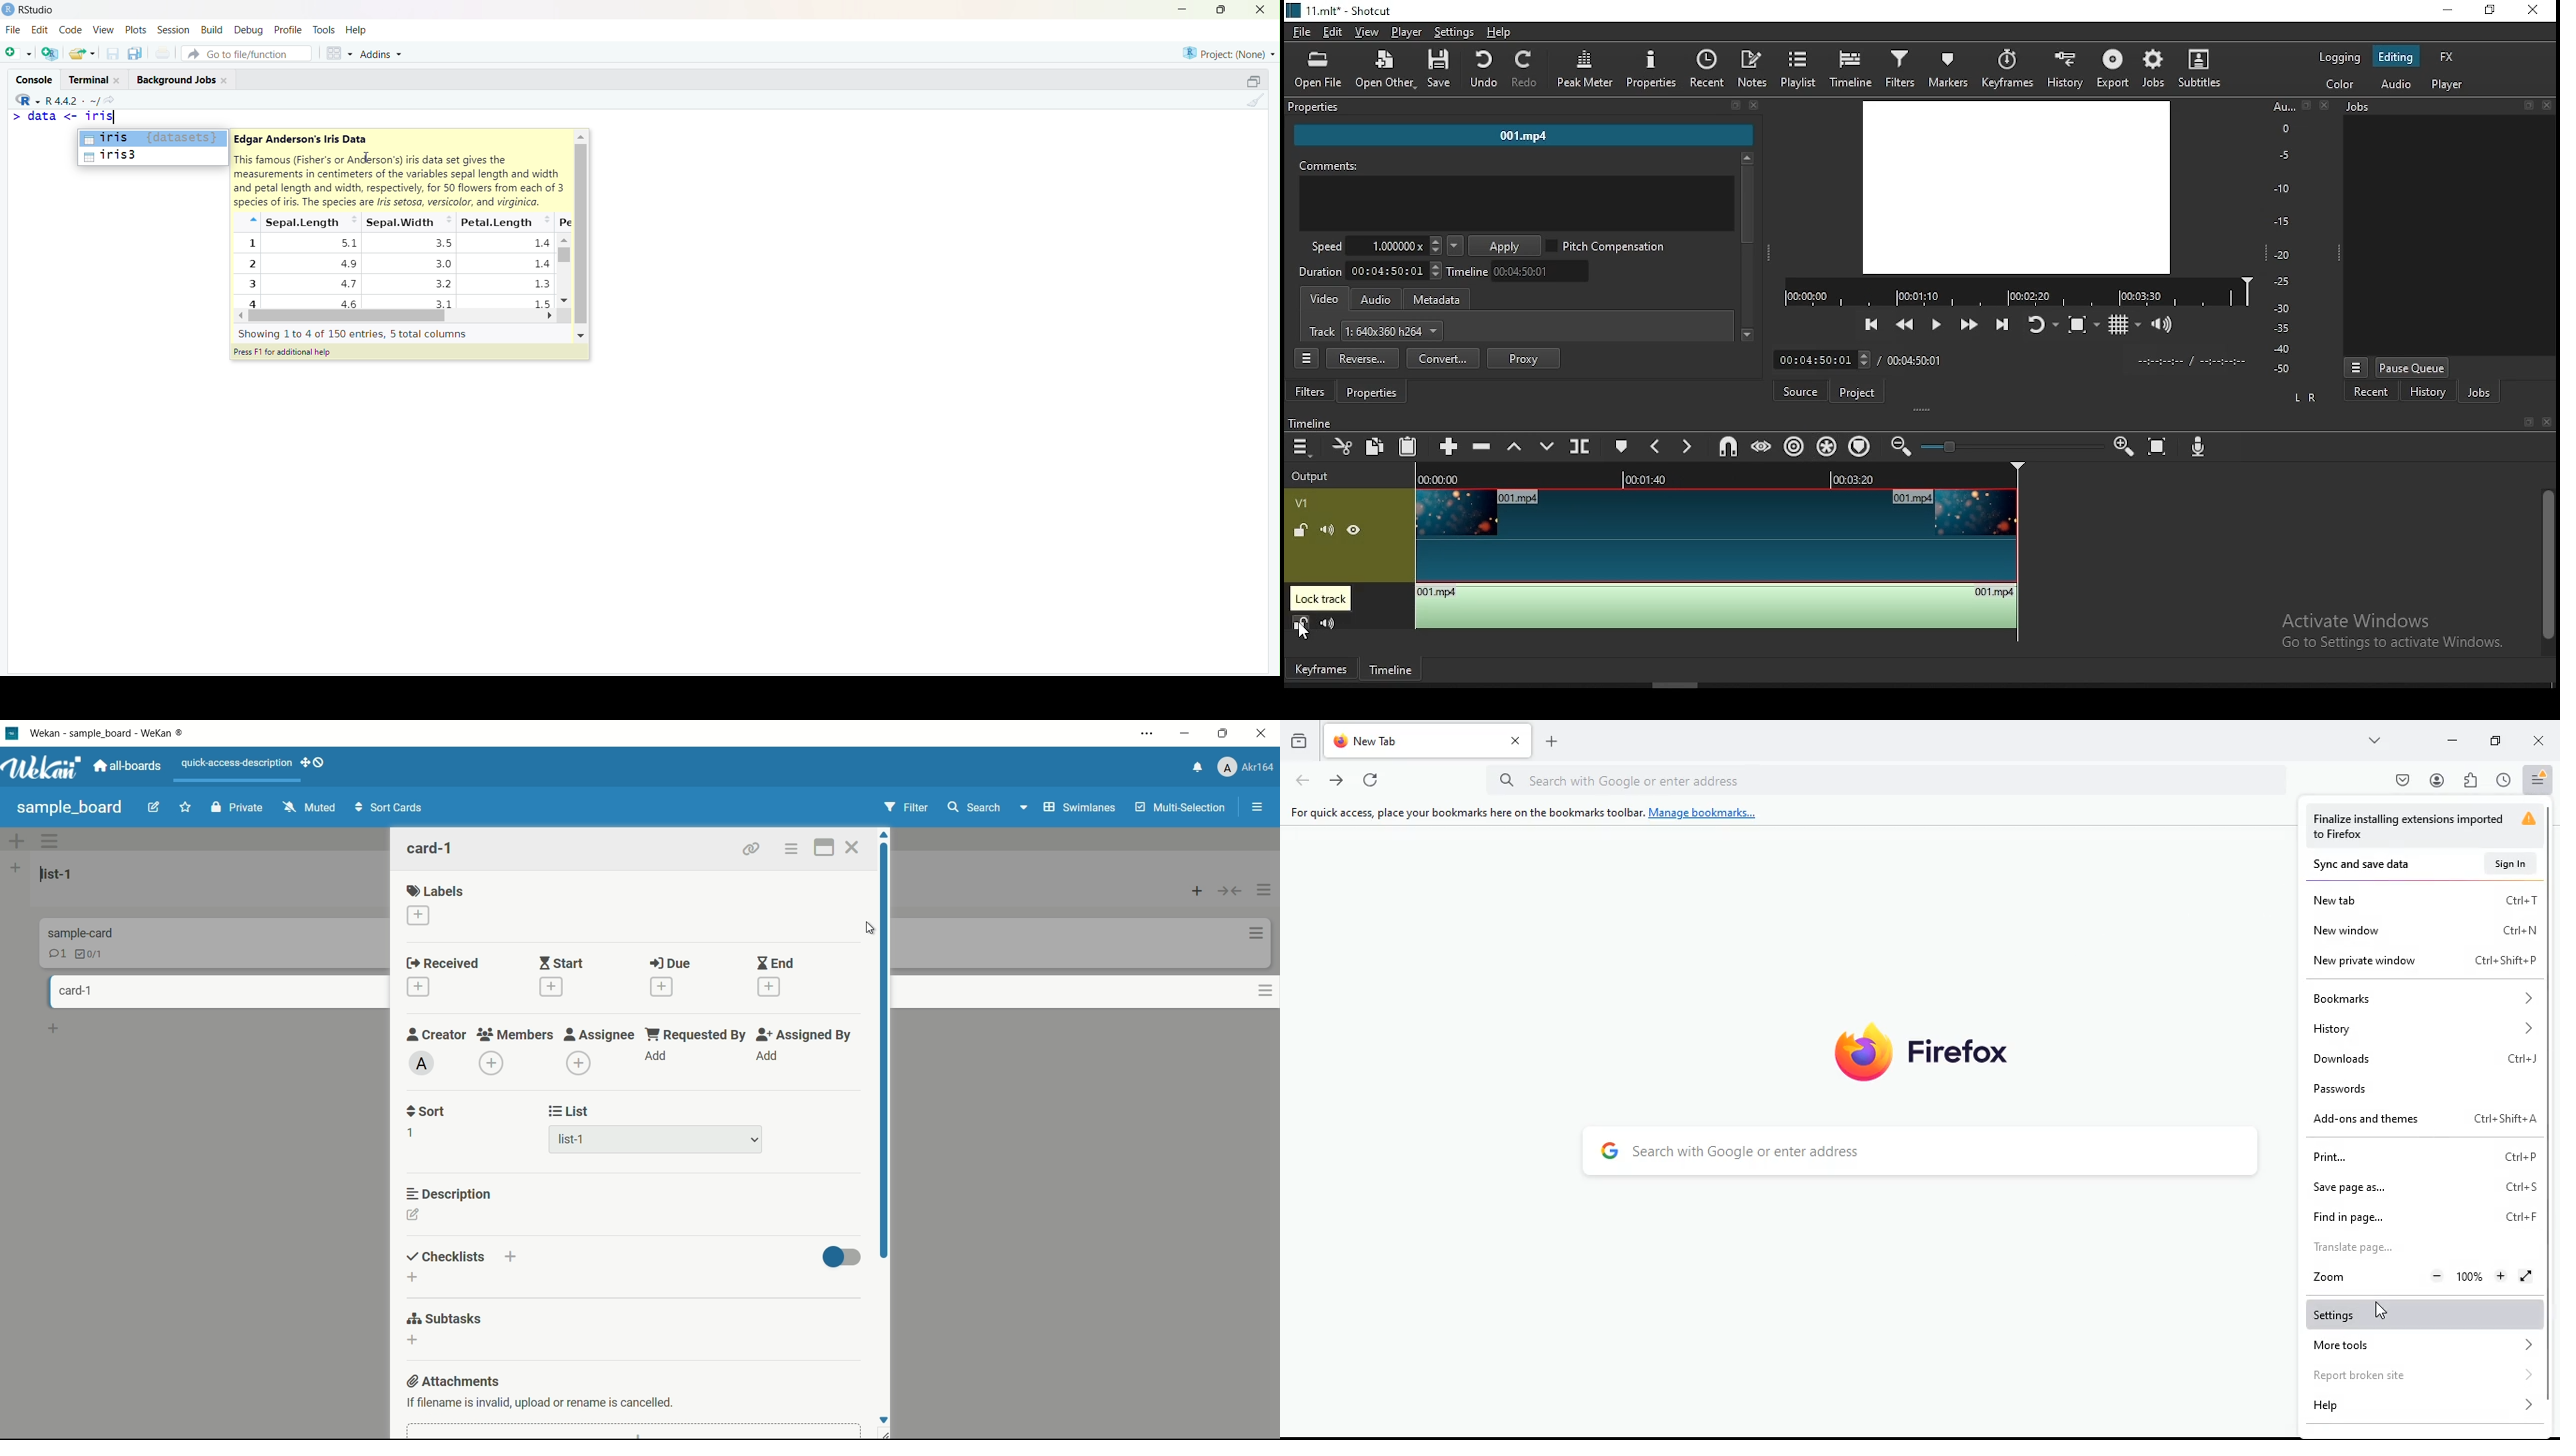  What do you see at coordinates (1484, 446) in the screenshot?
I see `ripple delete` at bounding box center [1484, 446].